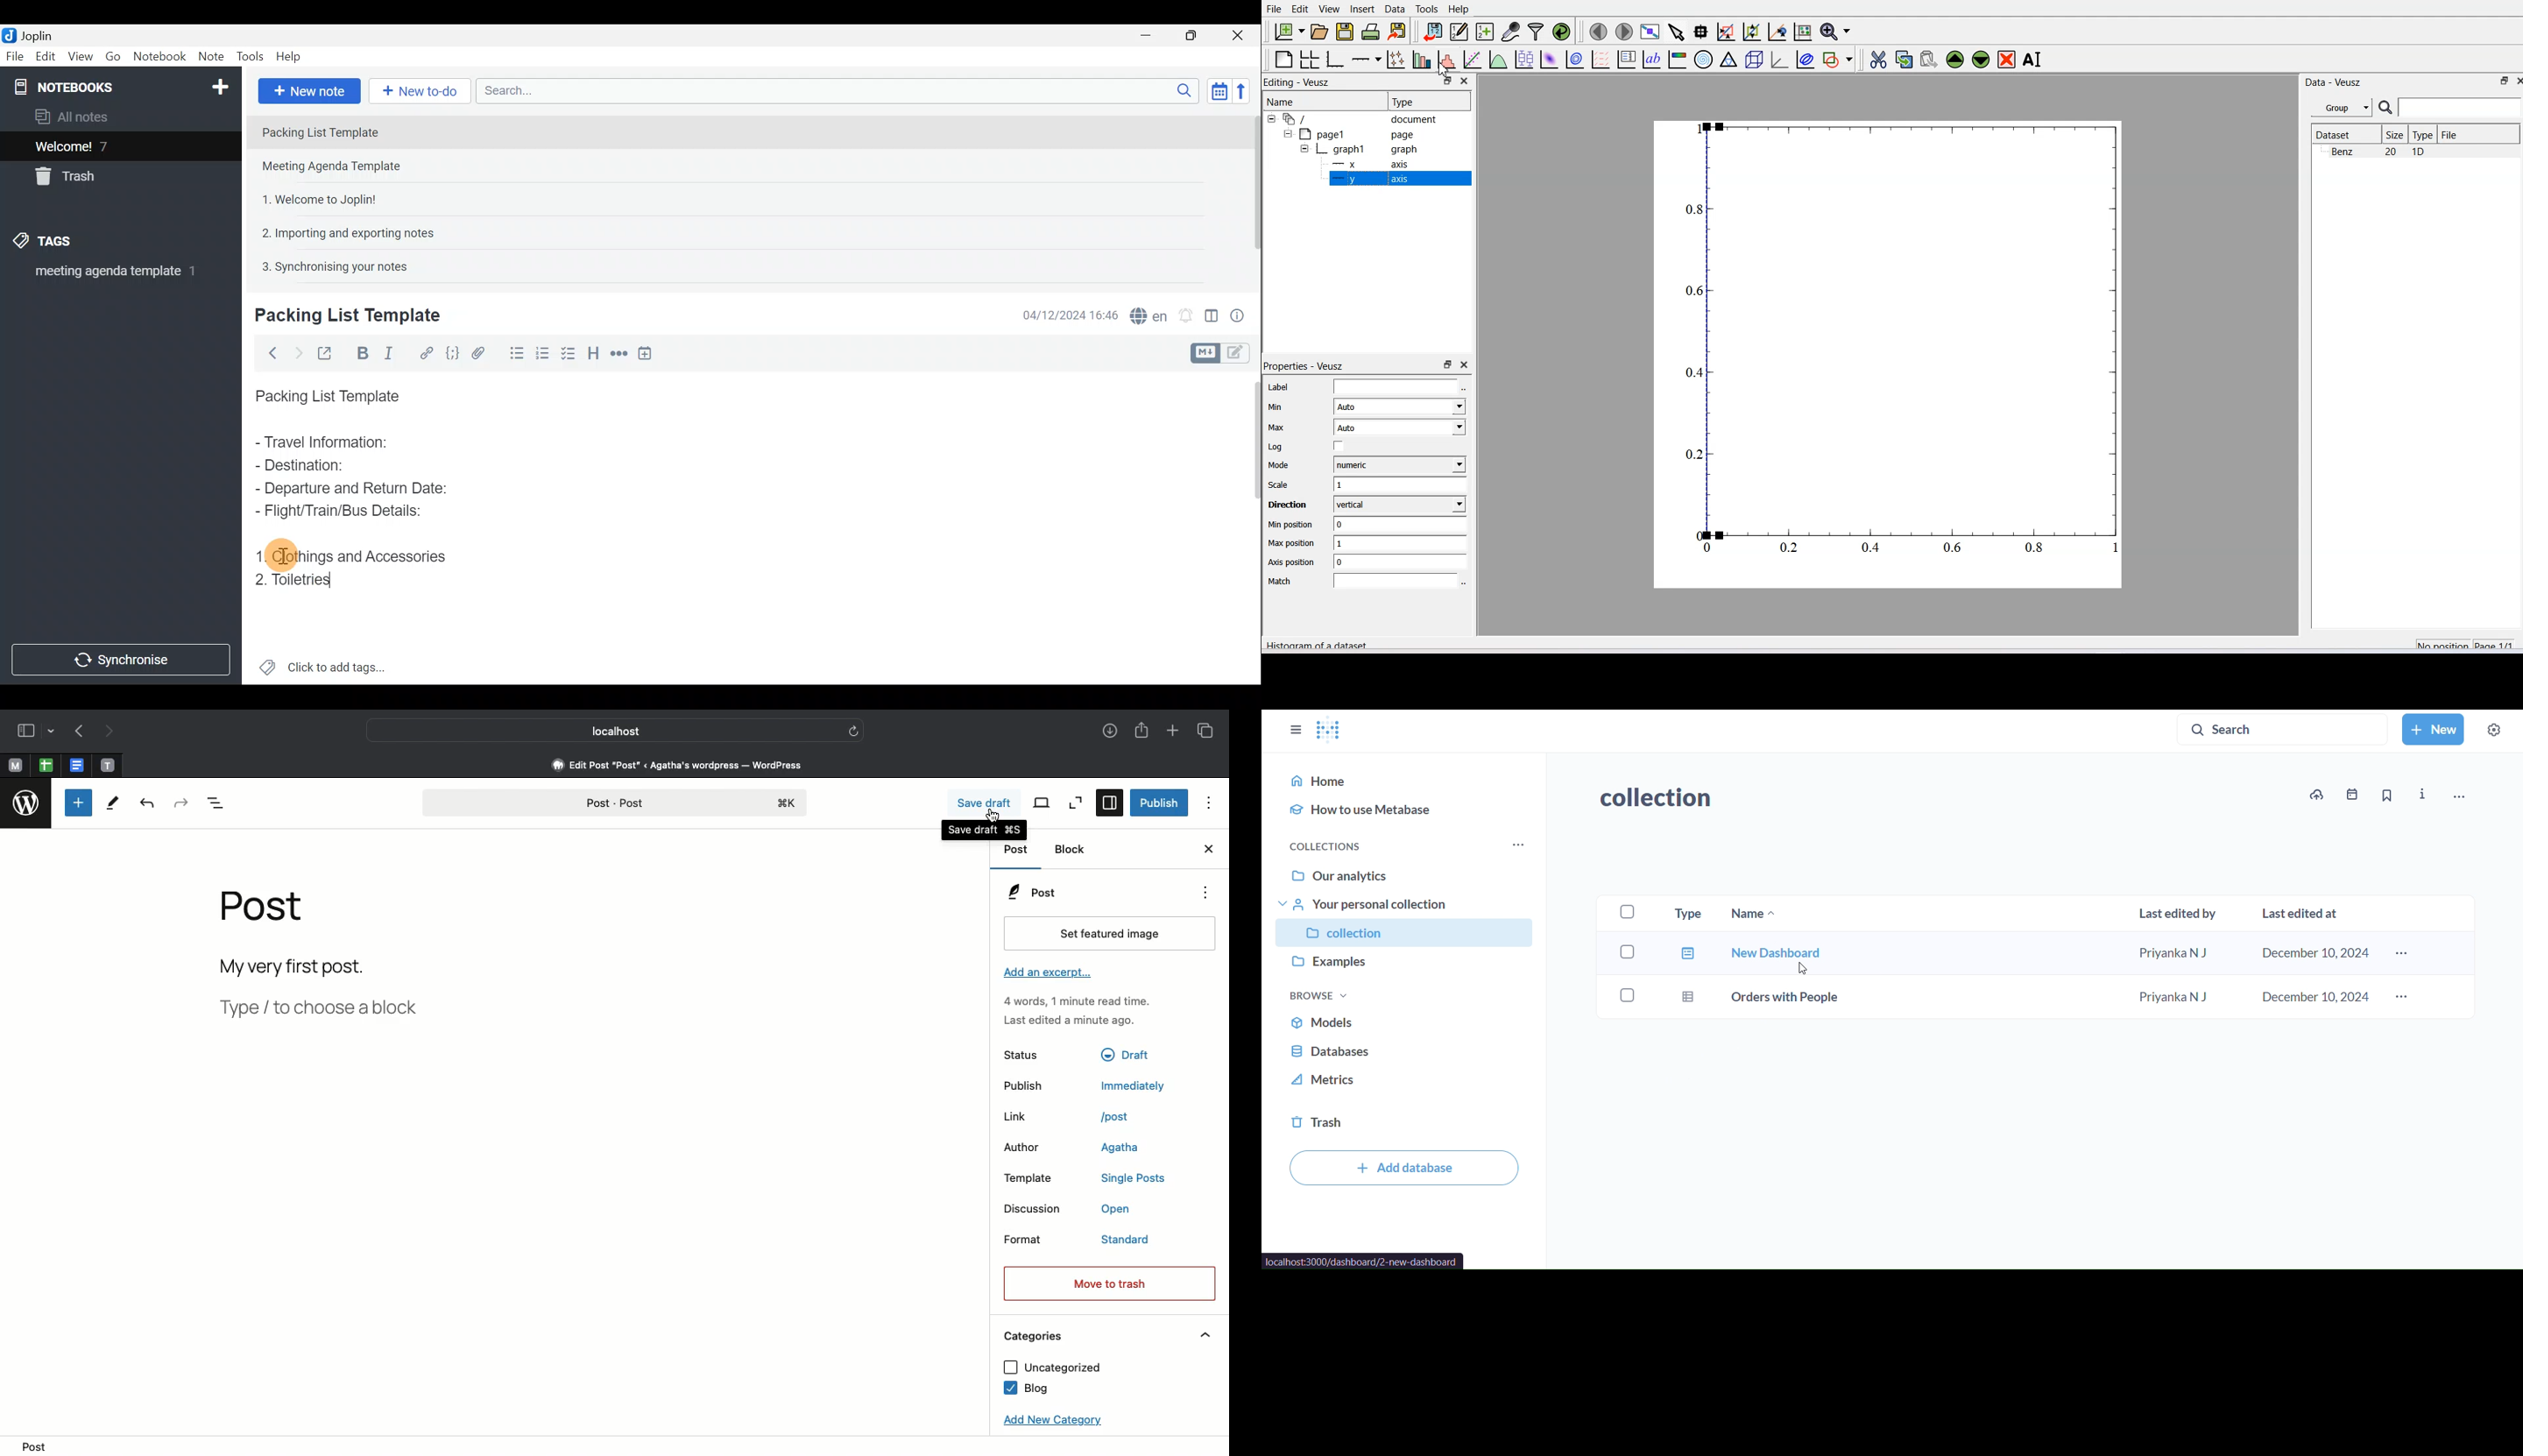  Describe the element at coordinates (1361, 134) in the screenshot. I see `Page` at that location.